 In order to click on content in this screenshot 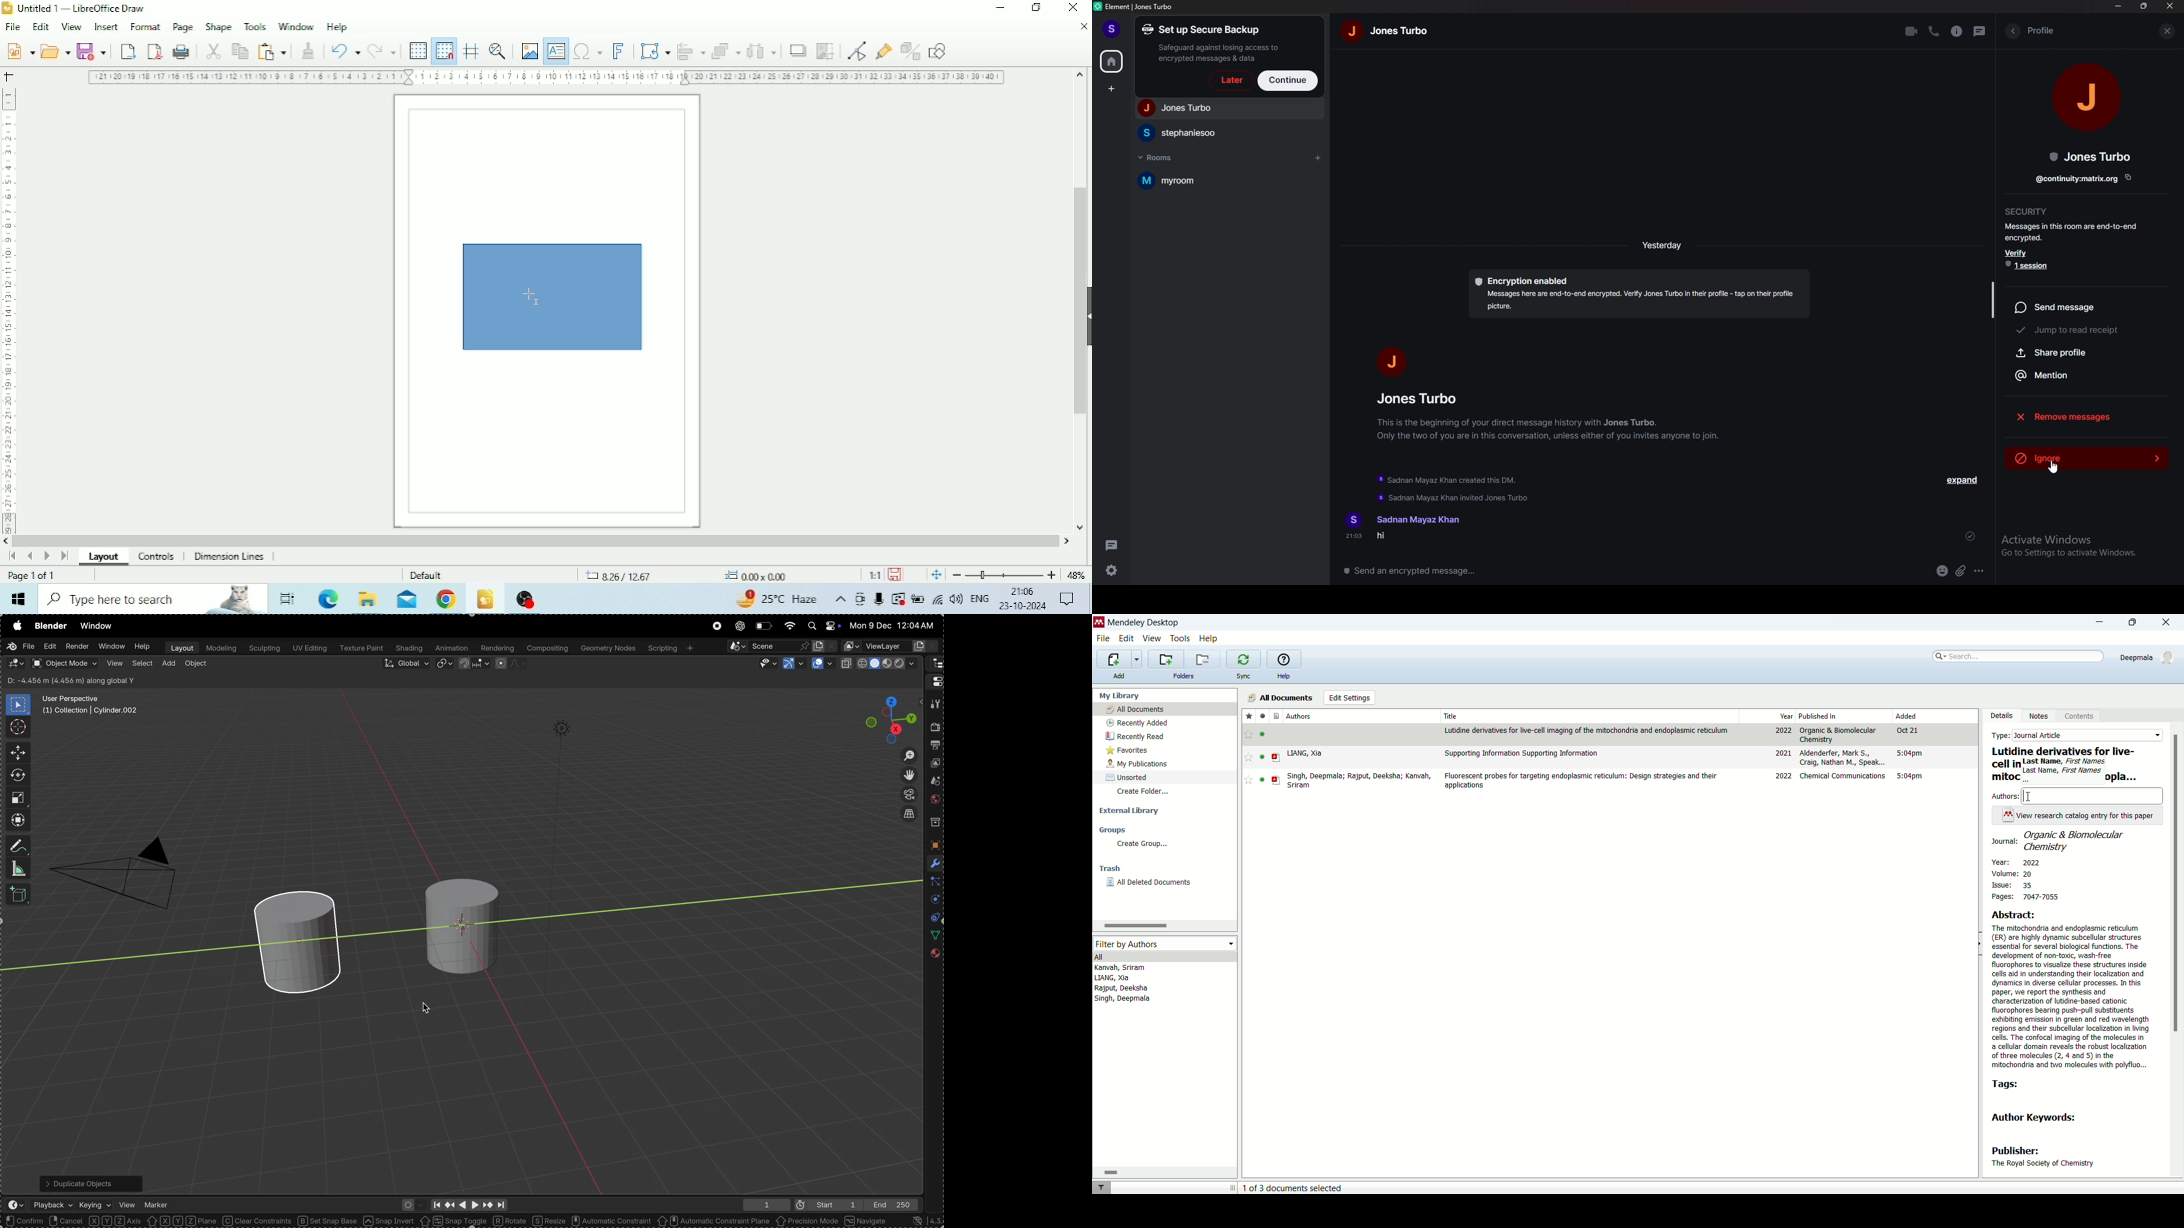, I will do `click(2077, 717)`.